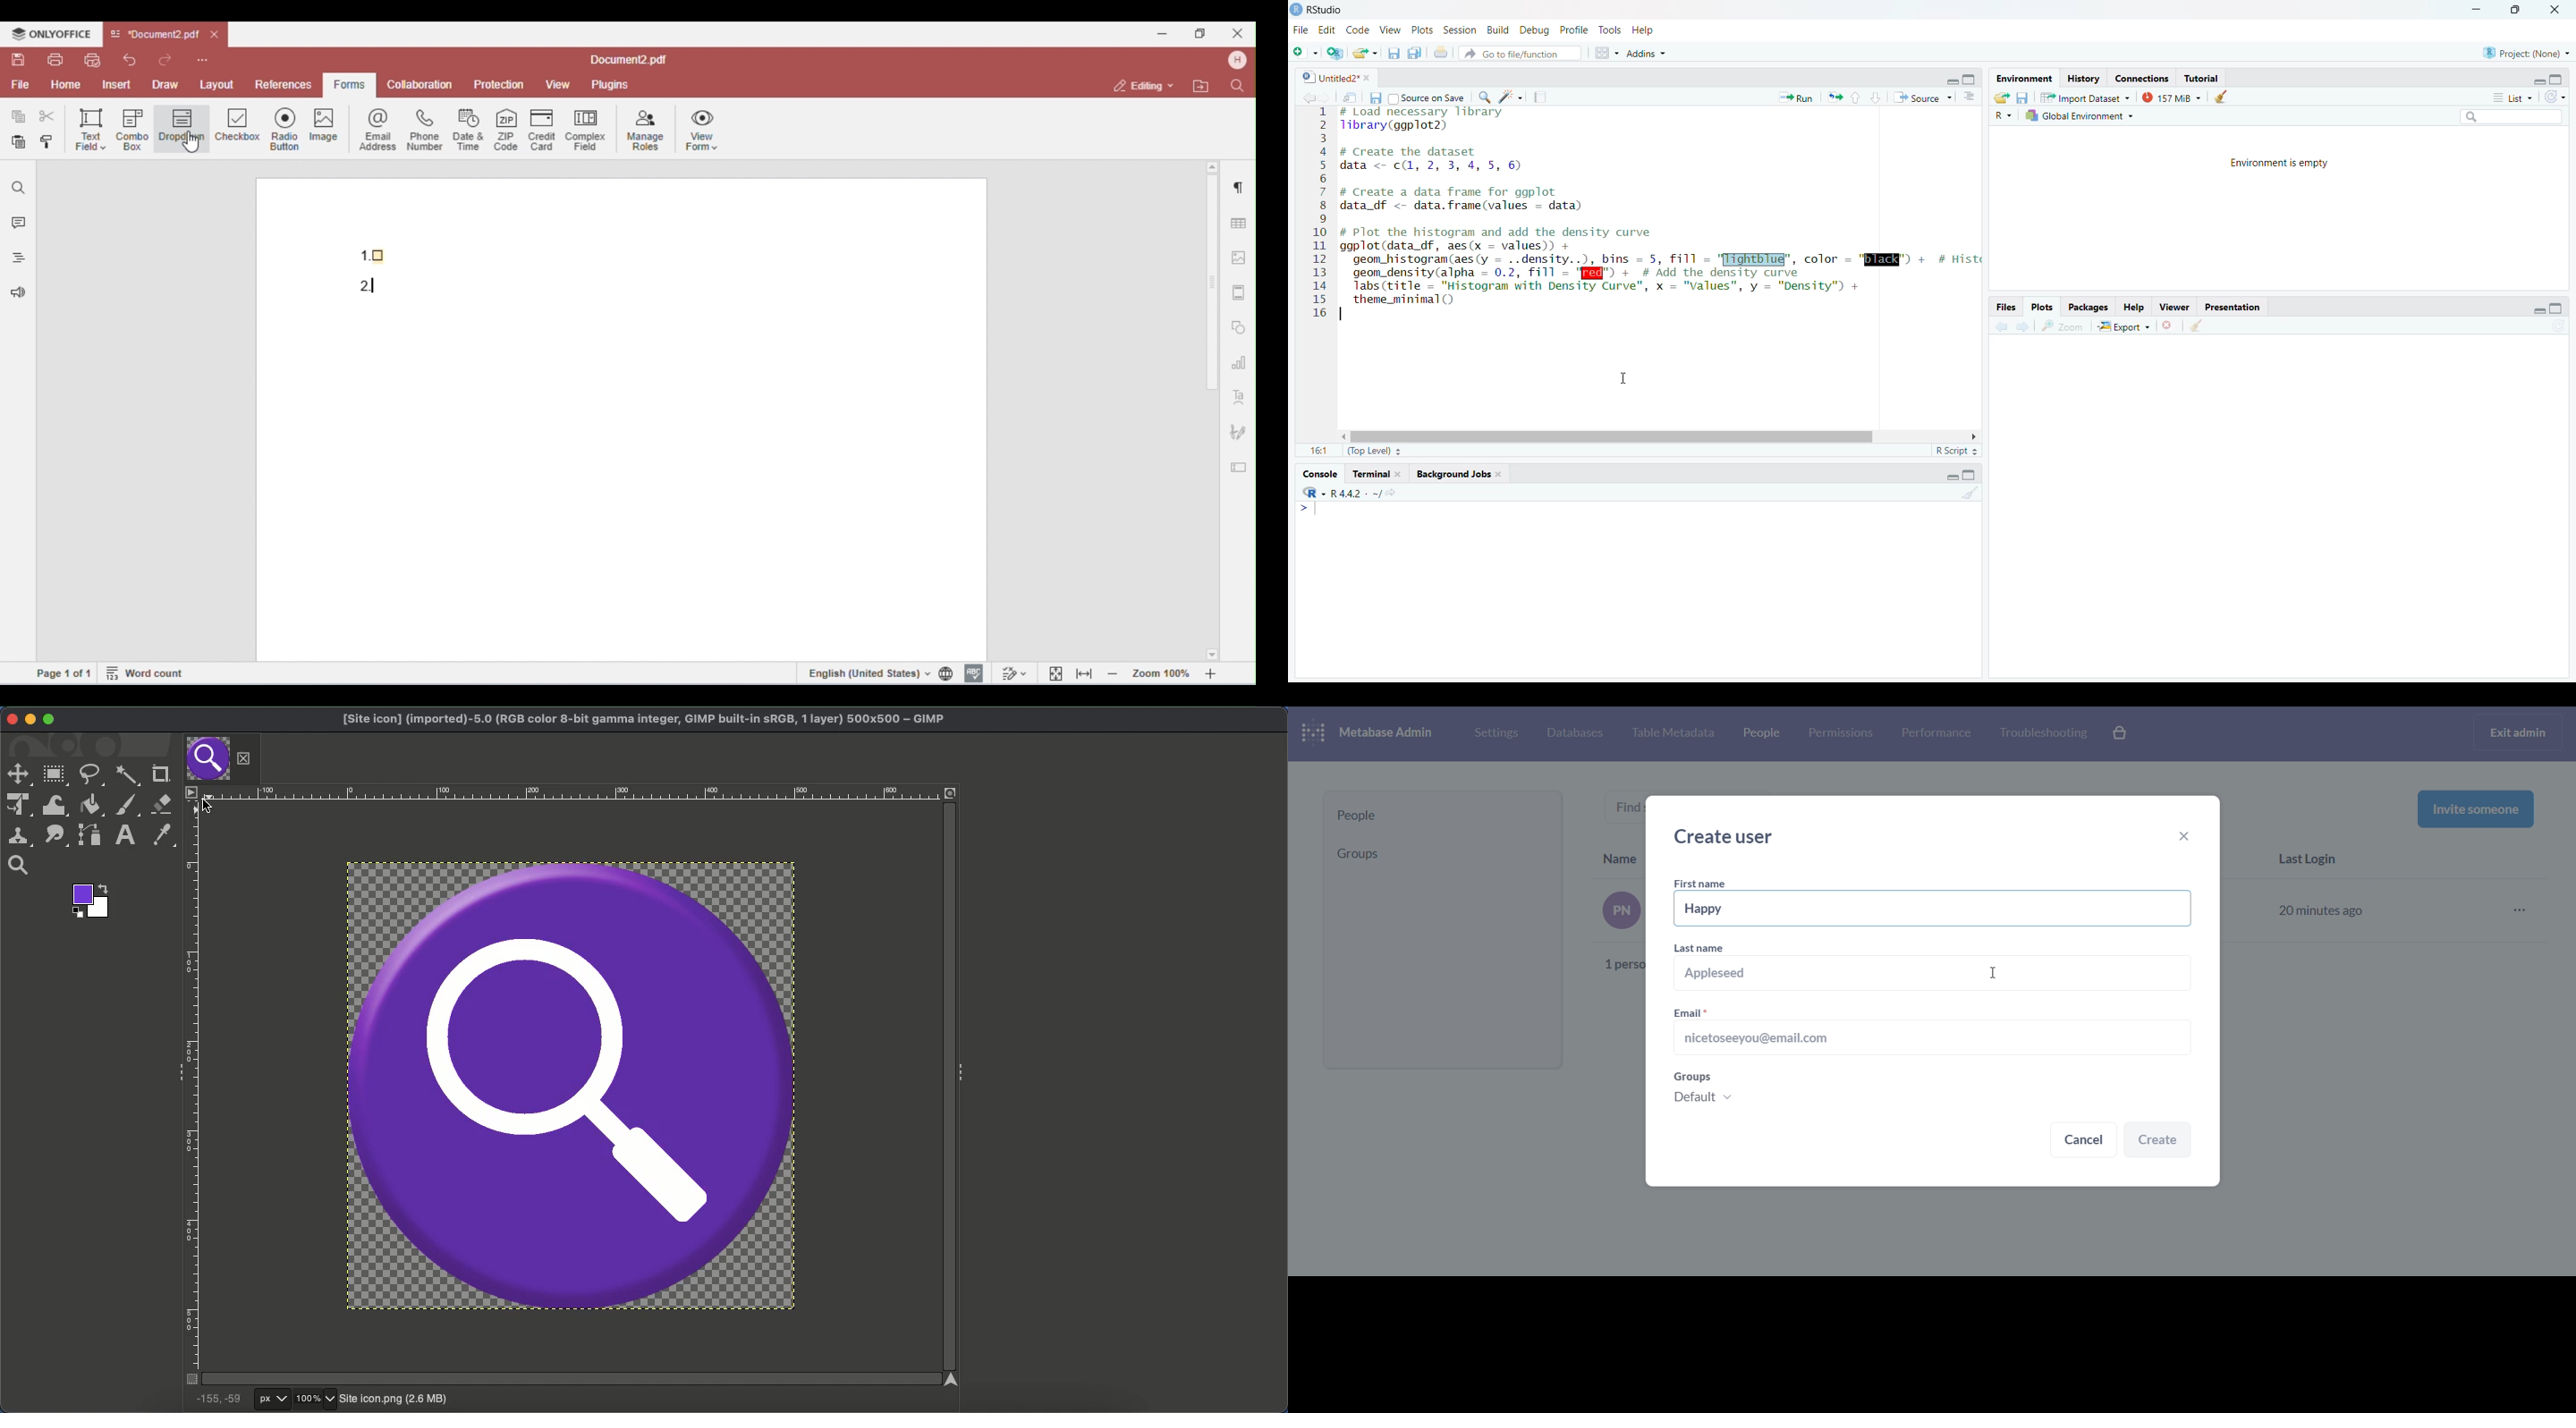  What do you see at coordinates (2022, 327) in the screenshot?
I see `next plot` at bounding box center [2022, 327].